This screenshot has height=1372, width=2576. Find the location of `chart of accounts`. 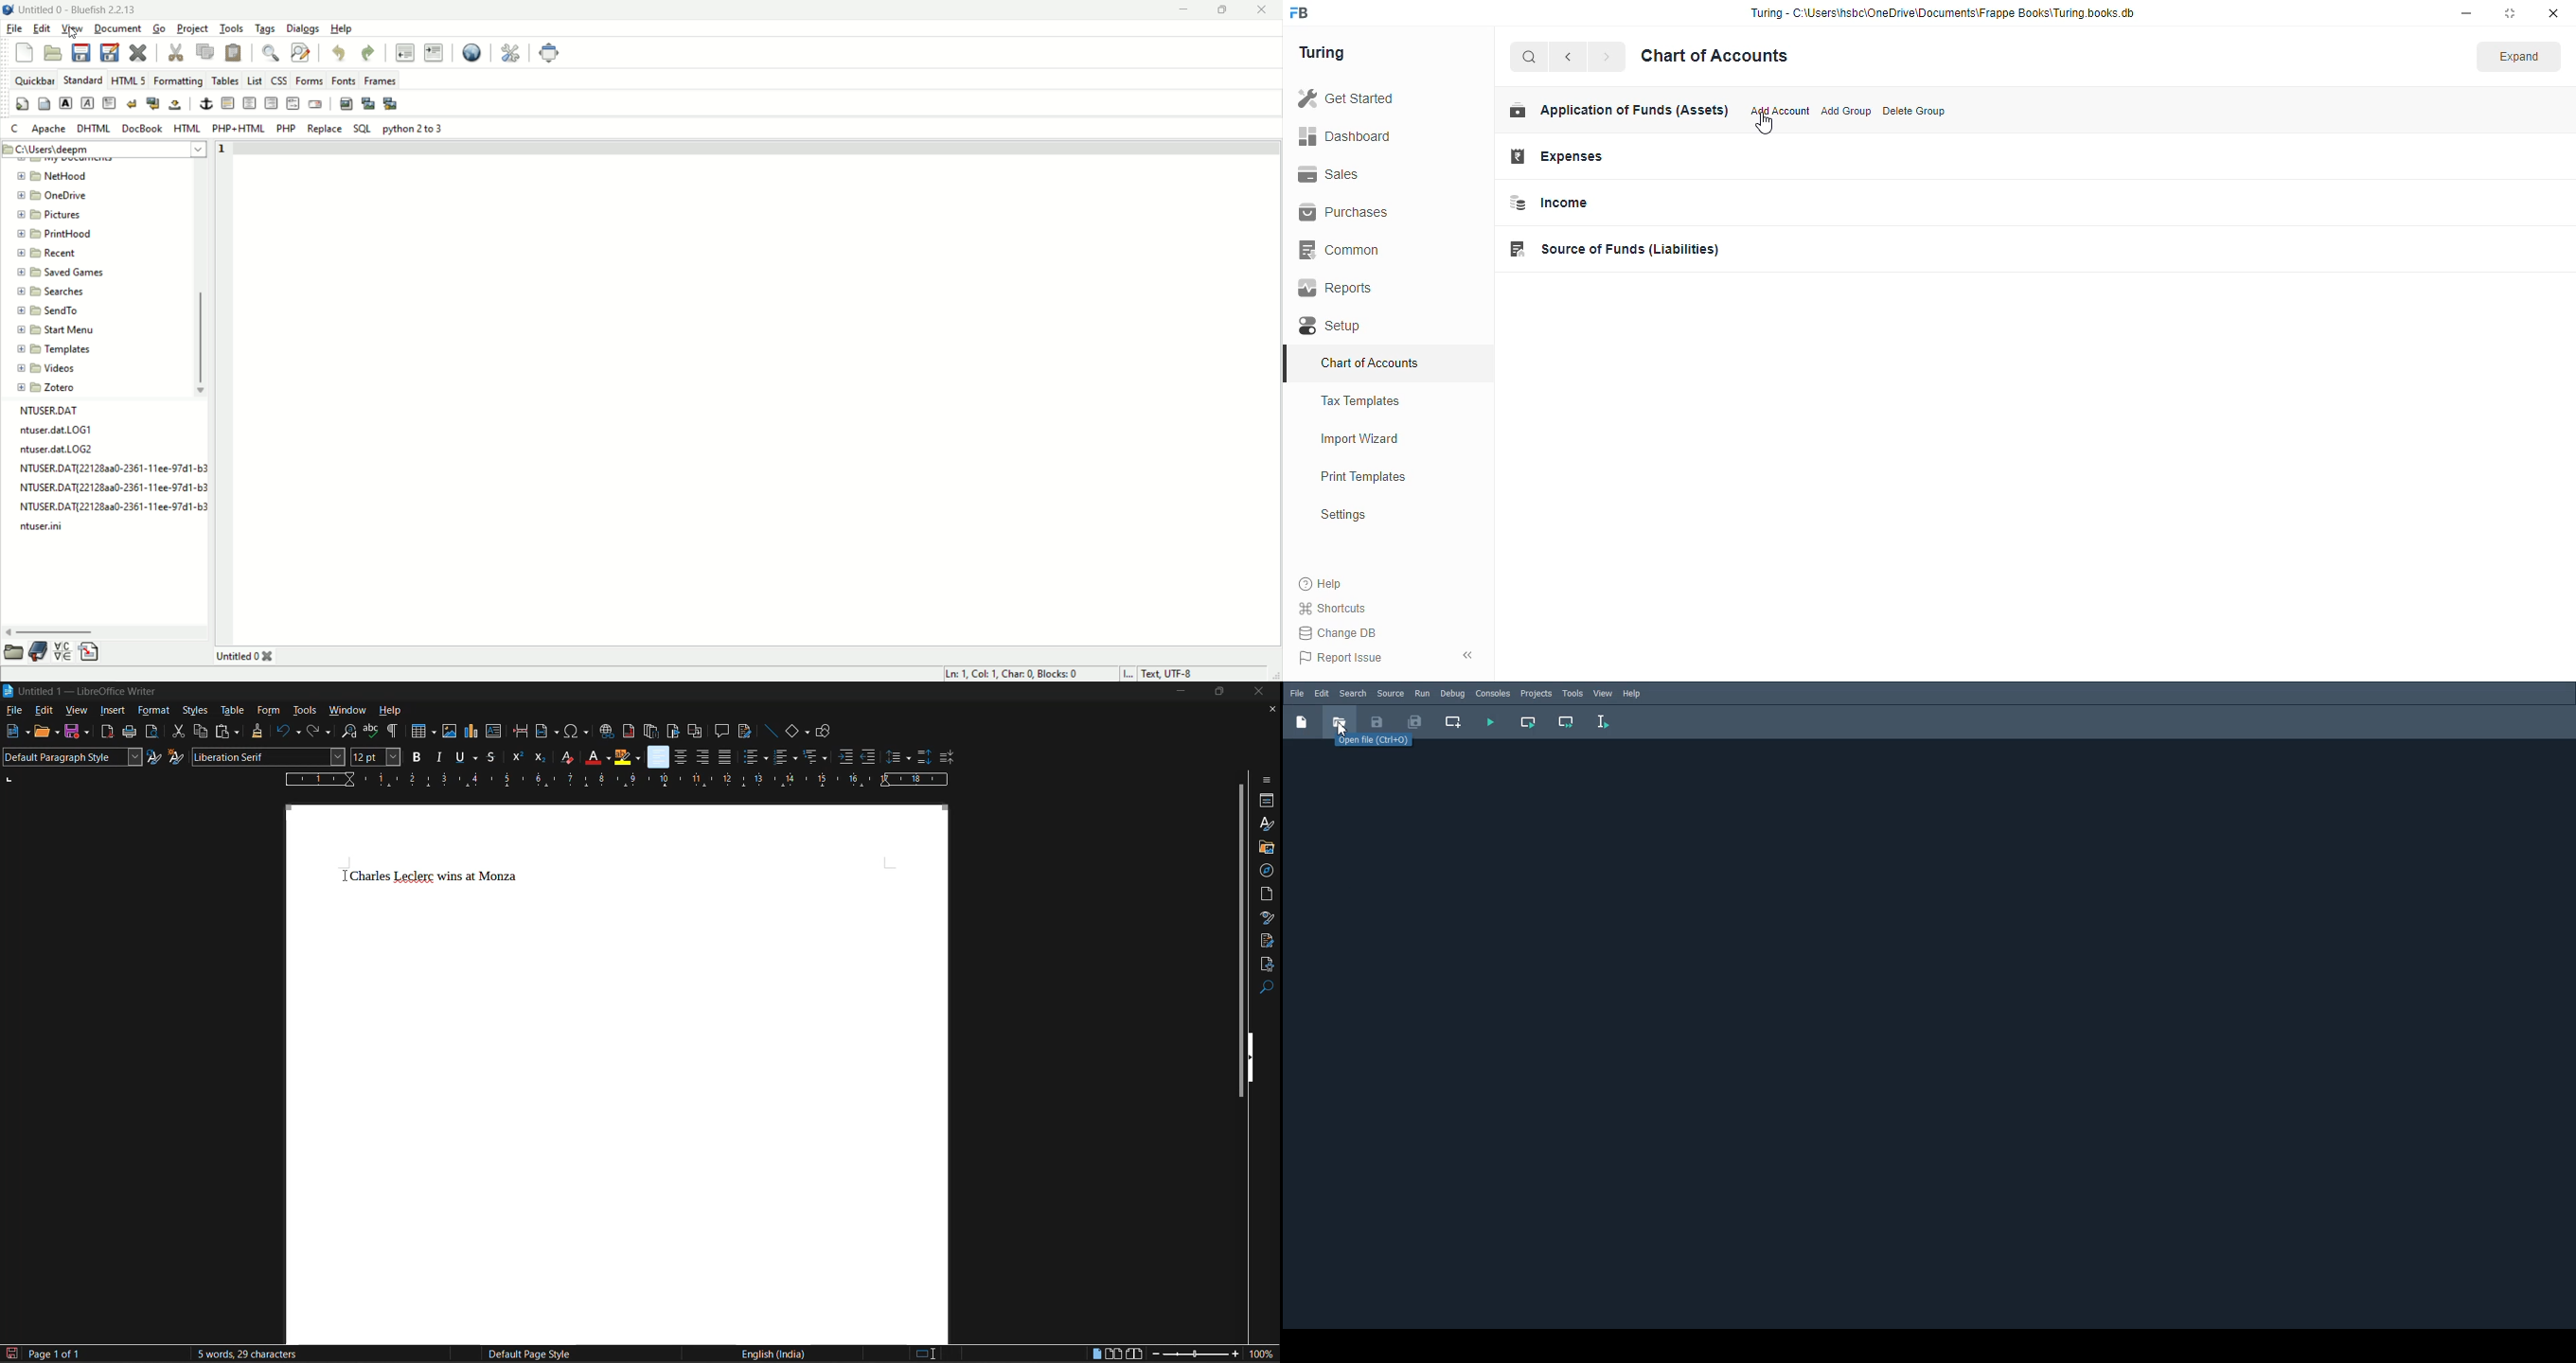

chart of accounts is located at coordinates (1714, 56).